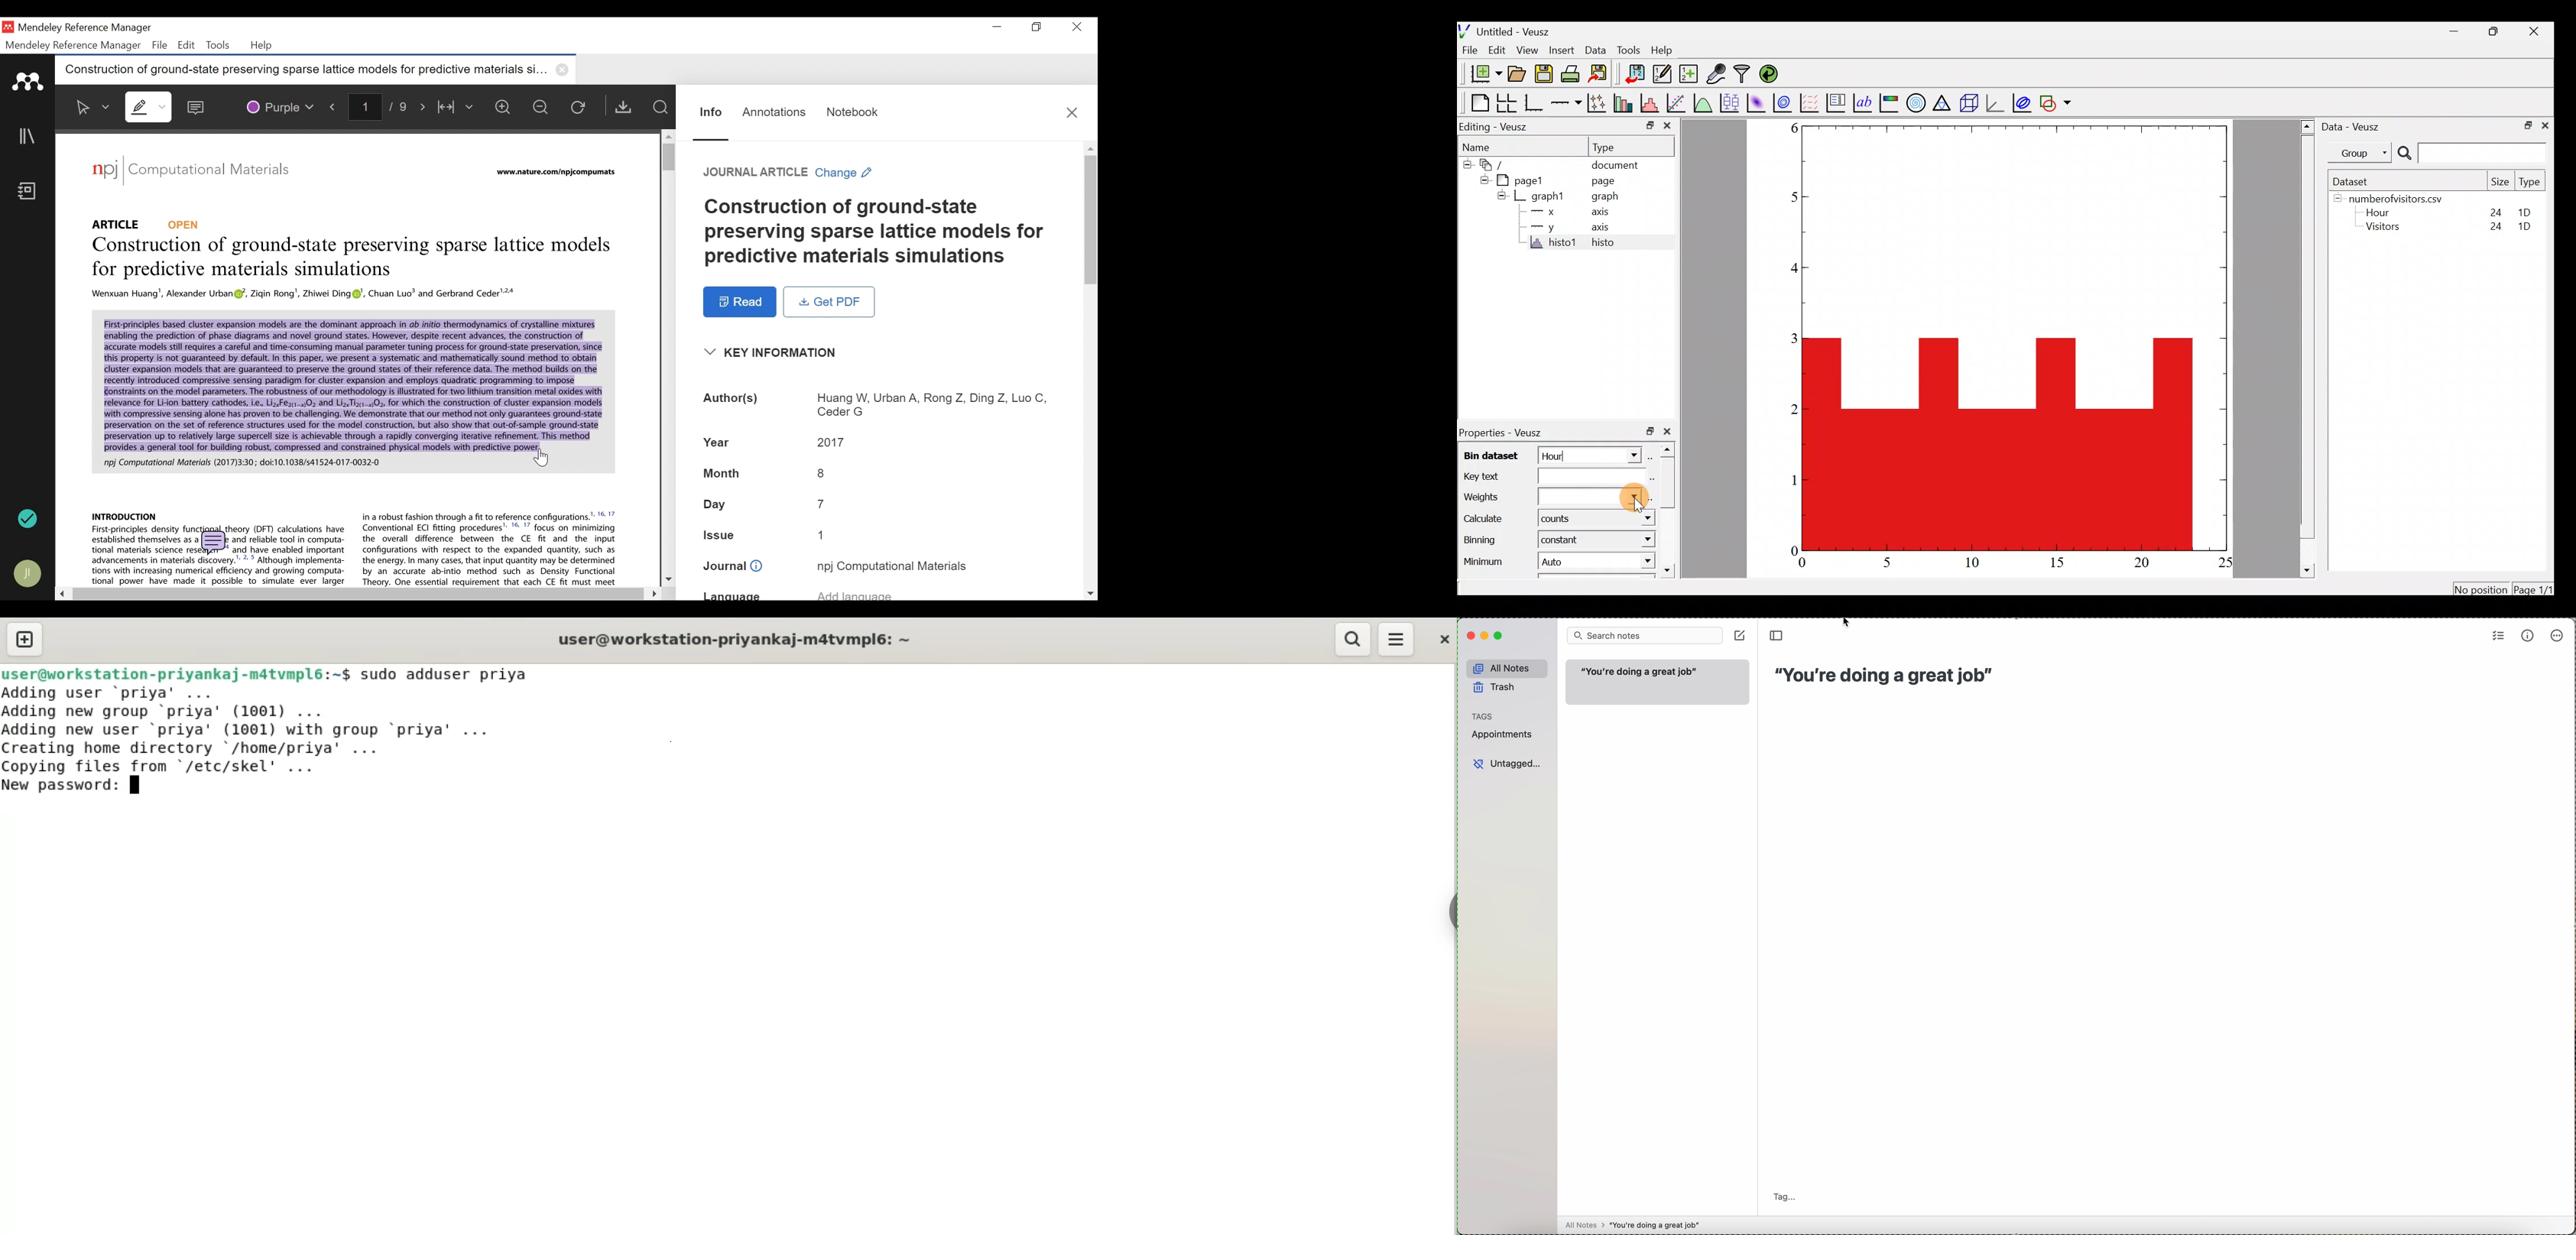 Image resolution: width=2576 pixels, height=1260 pixels. Describe the element at coordinates (669, 577) in the screenshot. I see `Scroll down` at that location.